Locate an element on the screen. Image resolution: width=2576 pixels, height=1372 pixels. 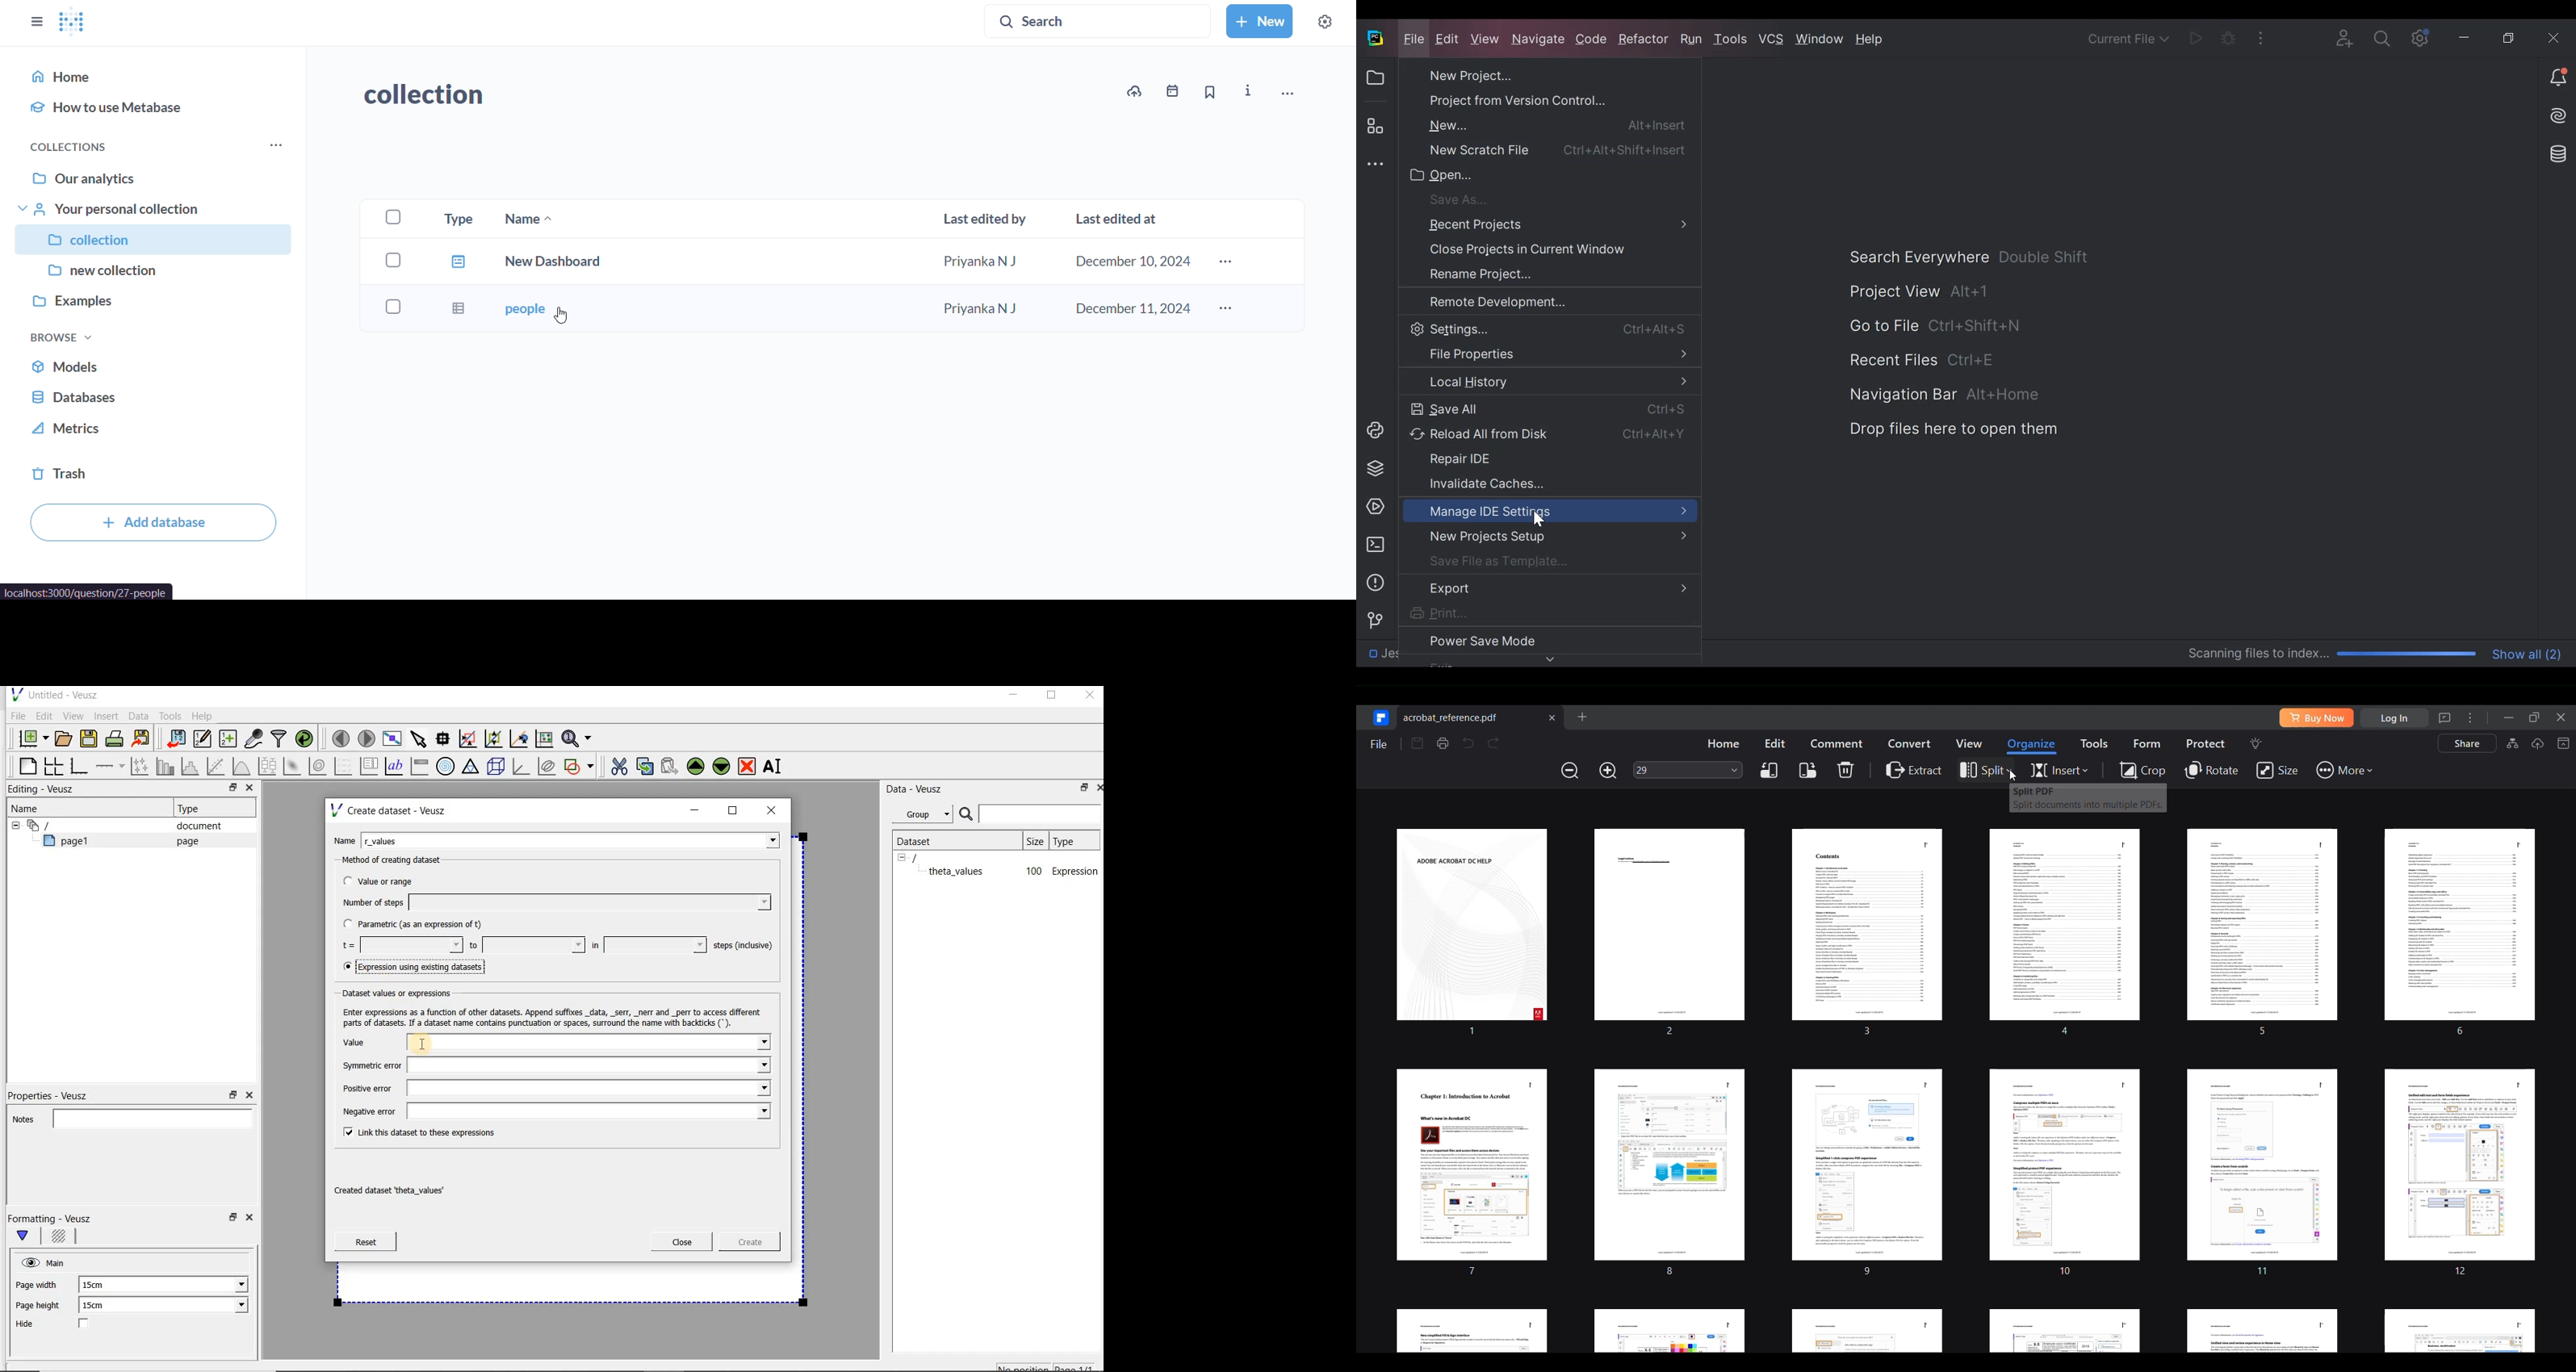
close sidebar is located at coordinates (35, 20).